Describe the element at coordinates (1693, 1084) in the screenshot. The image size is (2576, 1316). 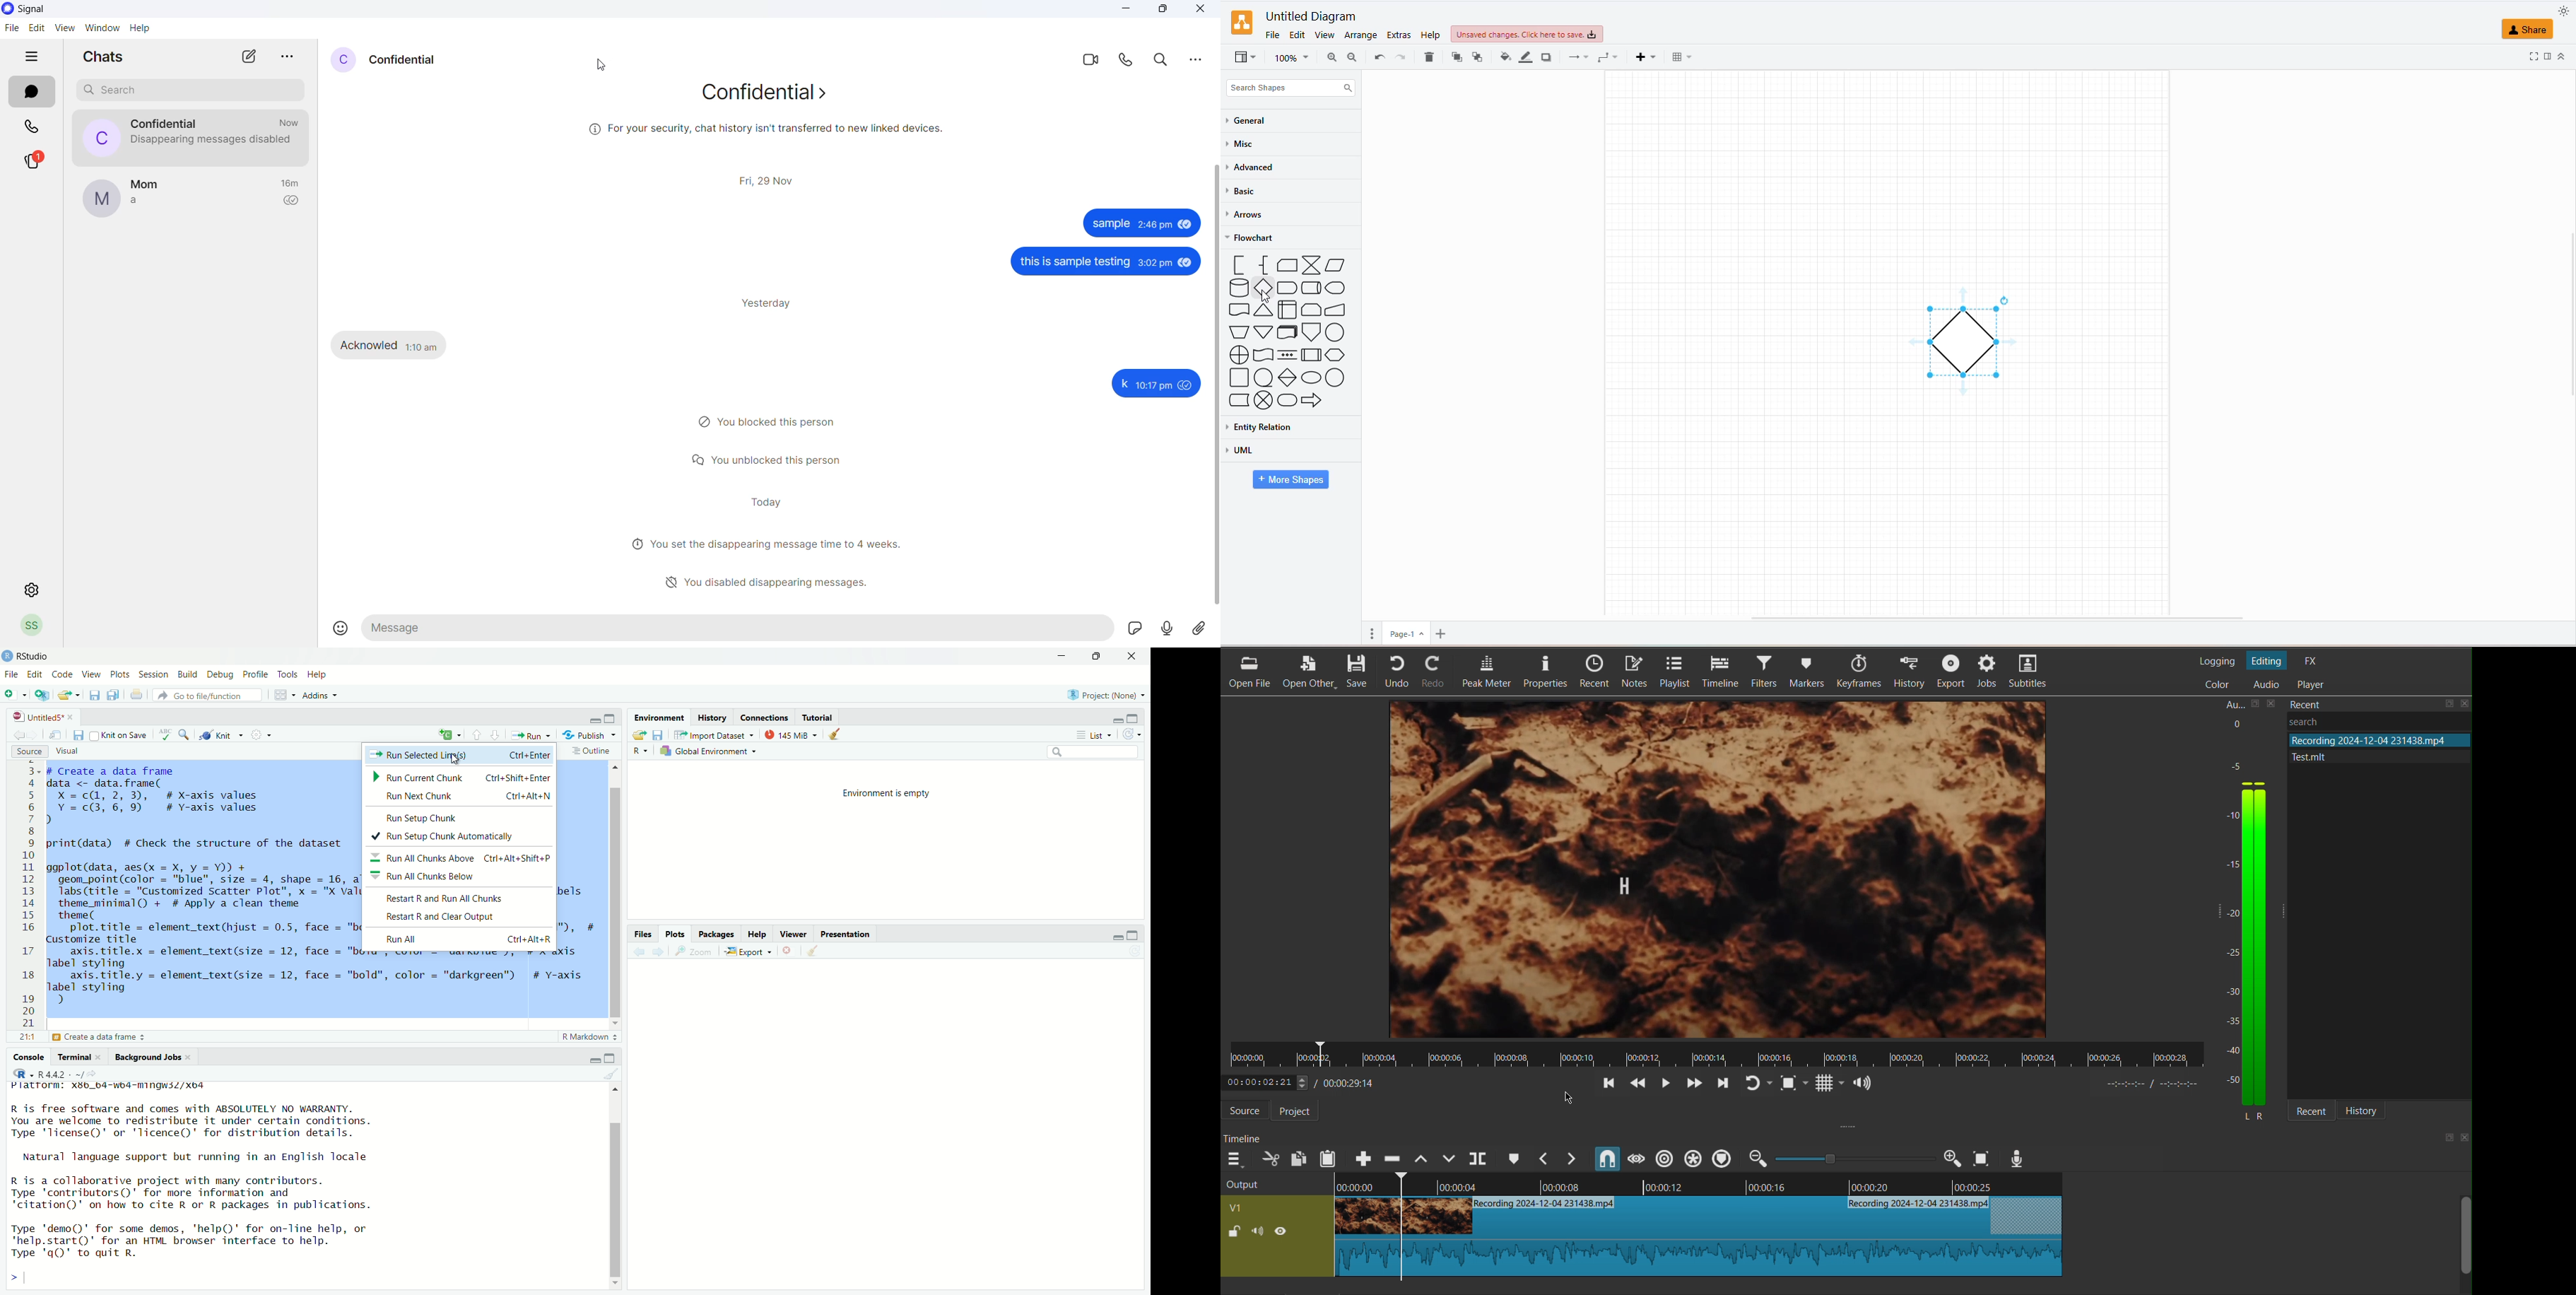
I see `Skip Forward` at that location.